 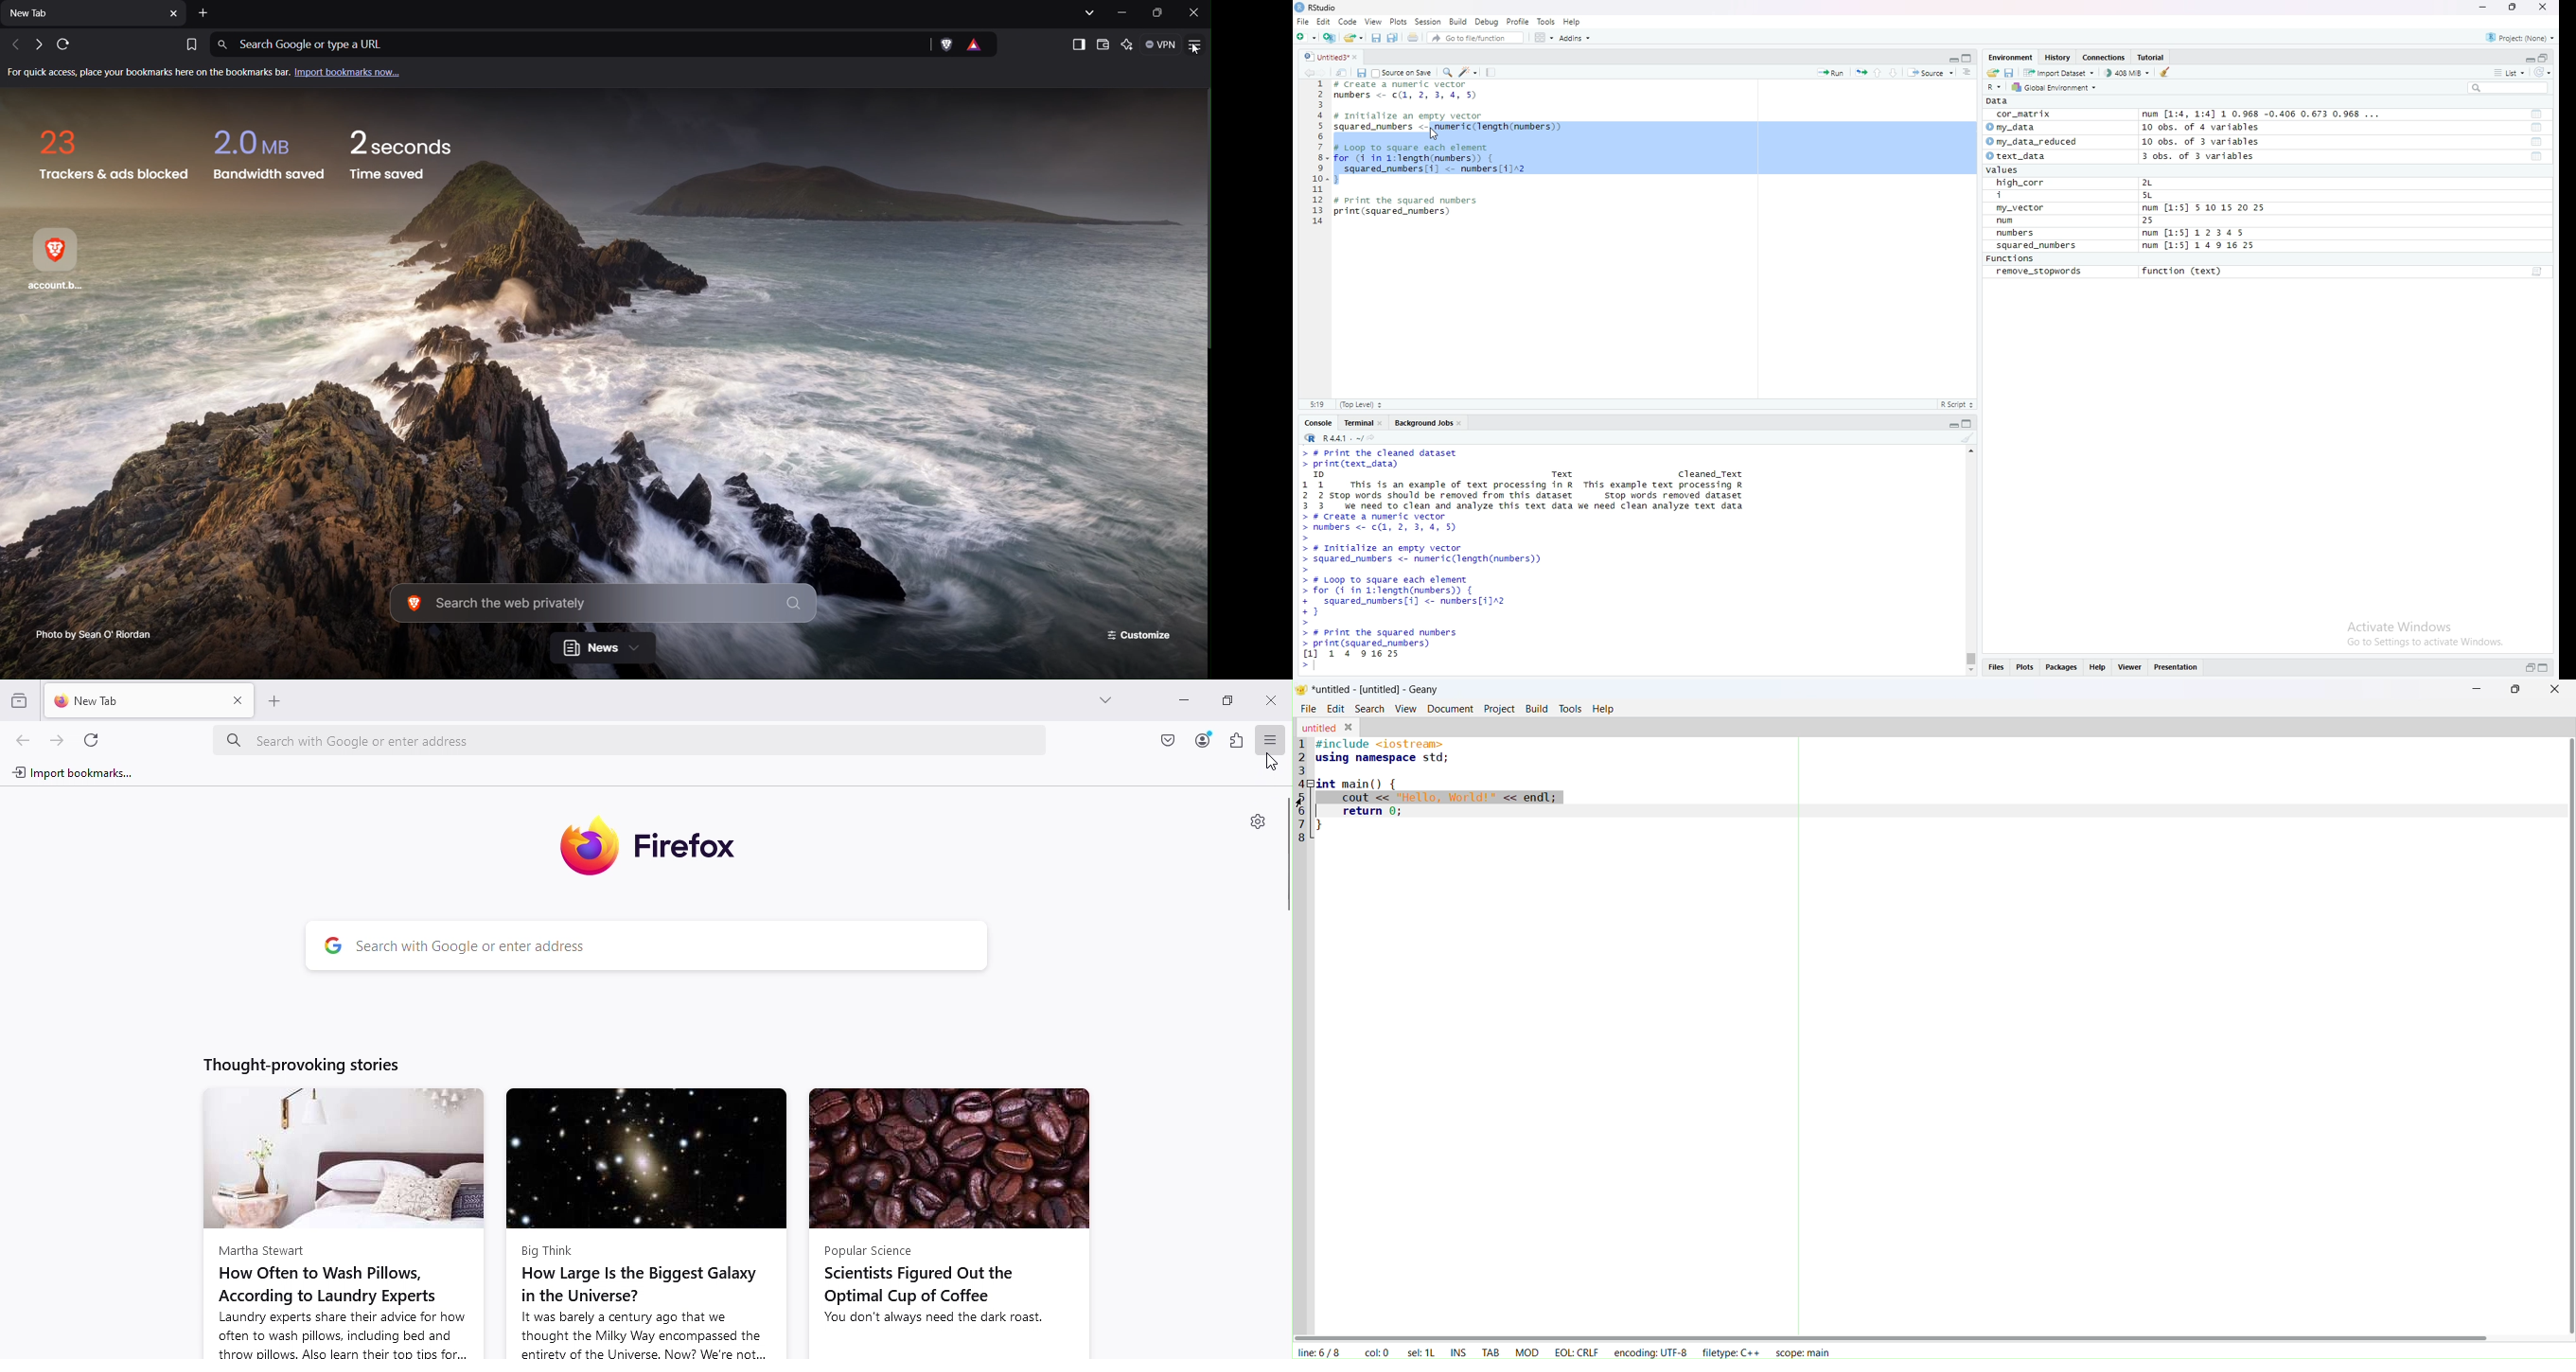 I want to click on maximize, so click(x=1969, y=57).